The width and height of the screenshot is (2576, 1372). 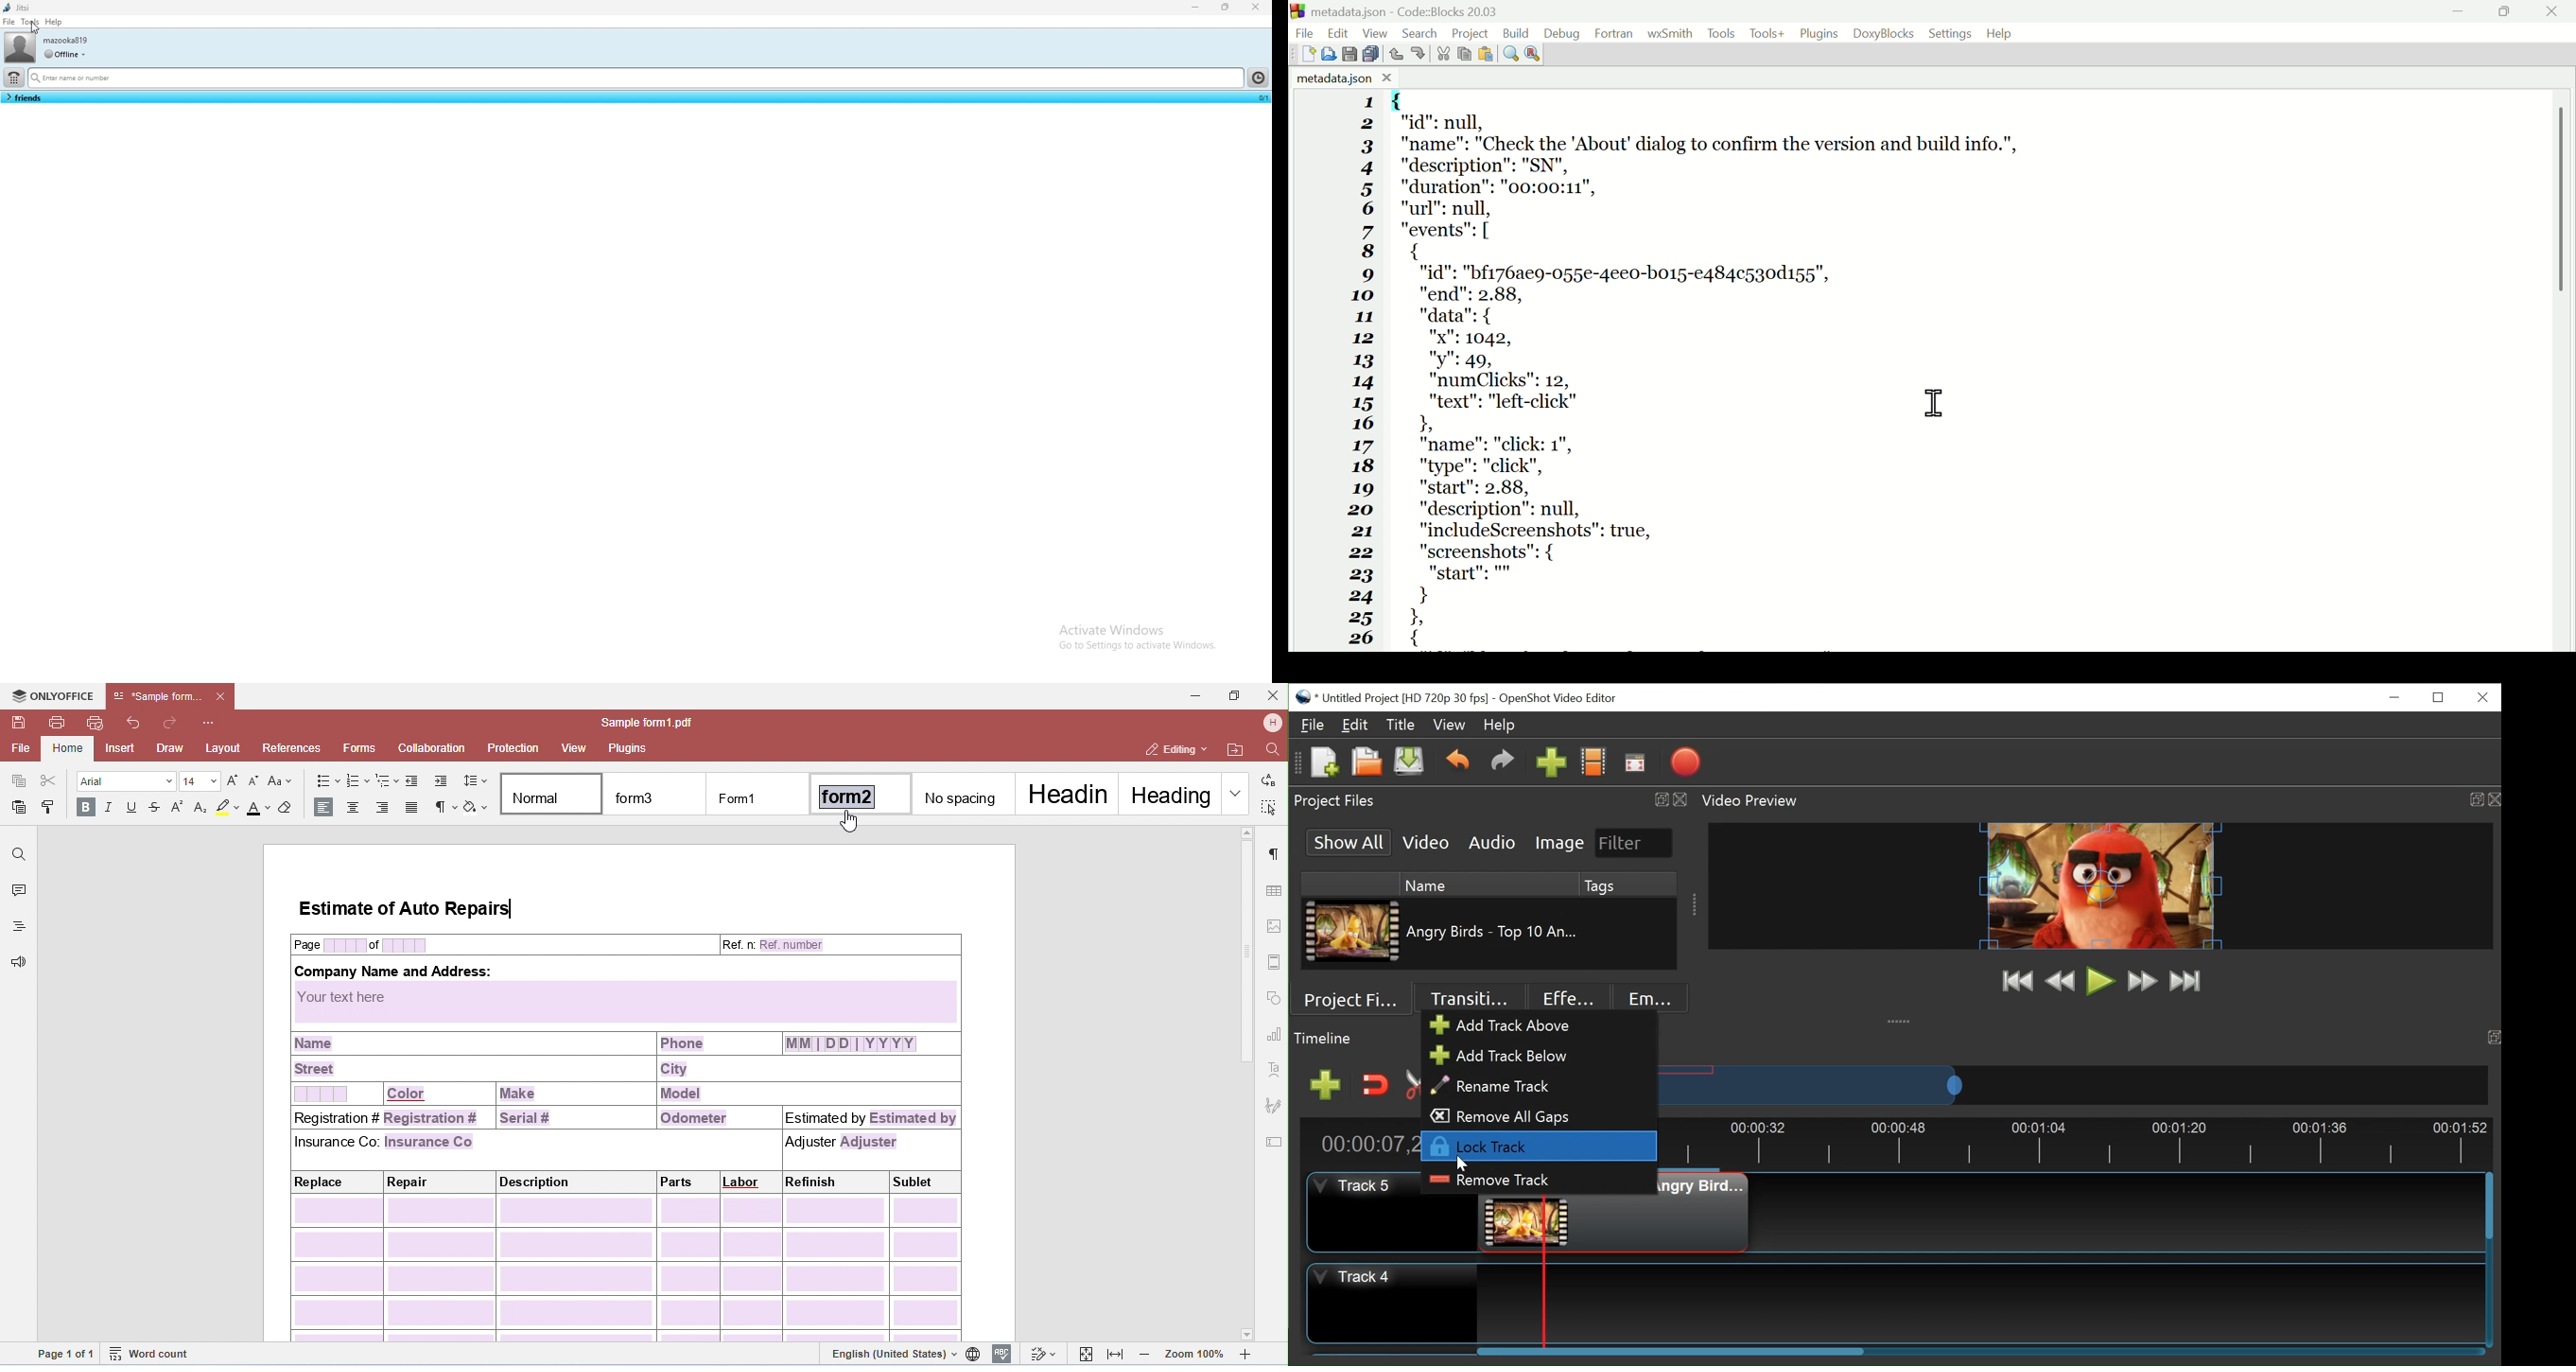 What do you see at coordinates (2086, 1141) in the screenshot?
I see `Timeline` at bounding box center [2086, 1141].